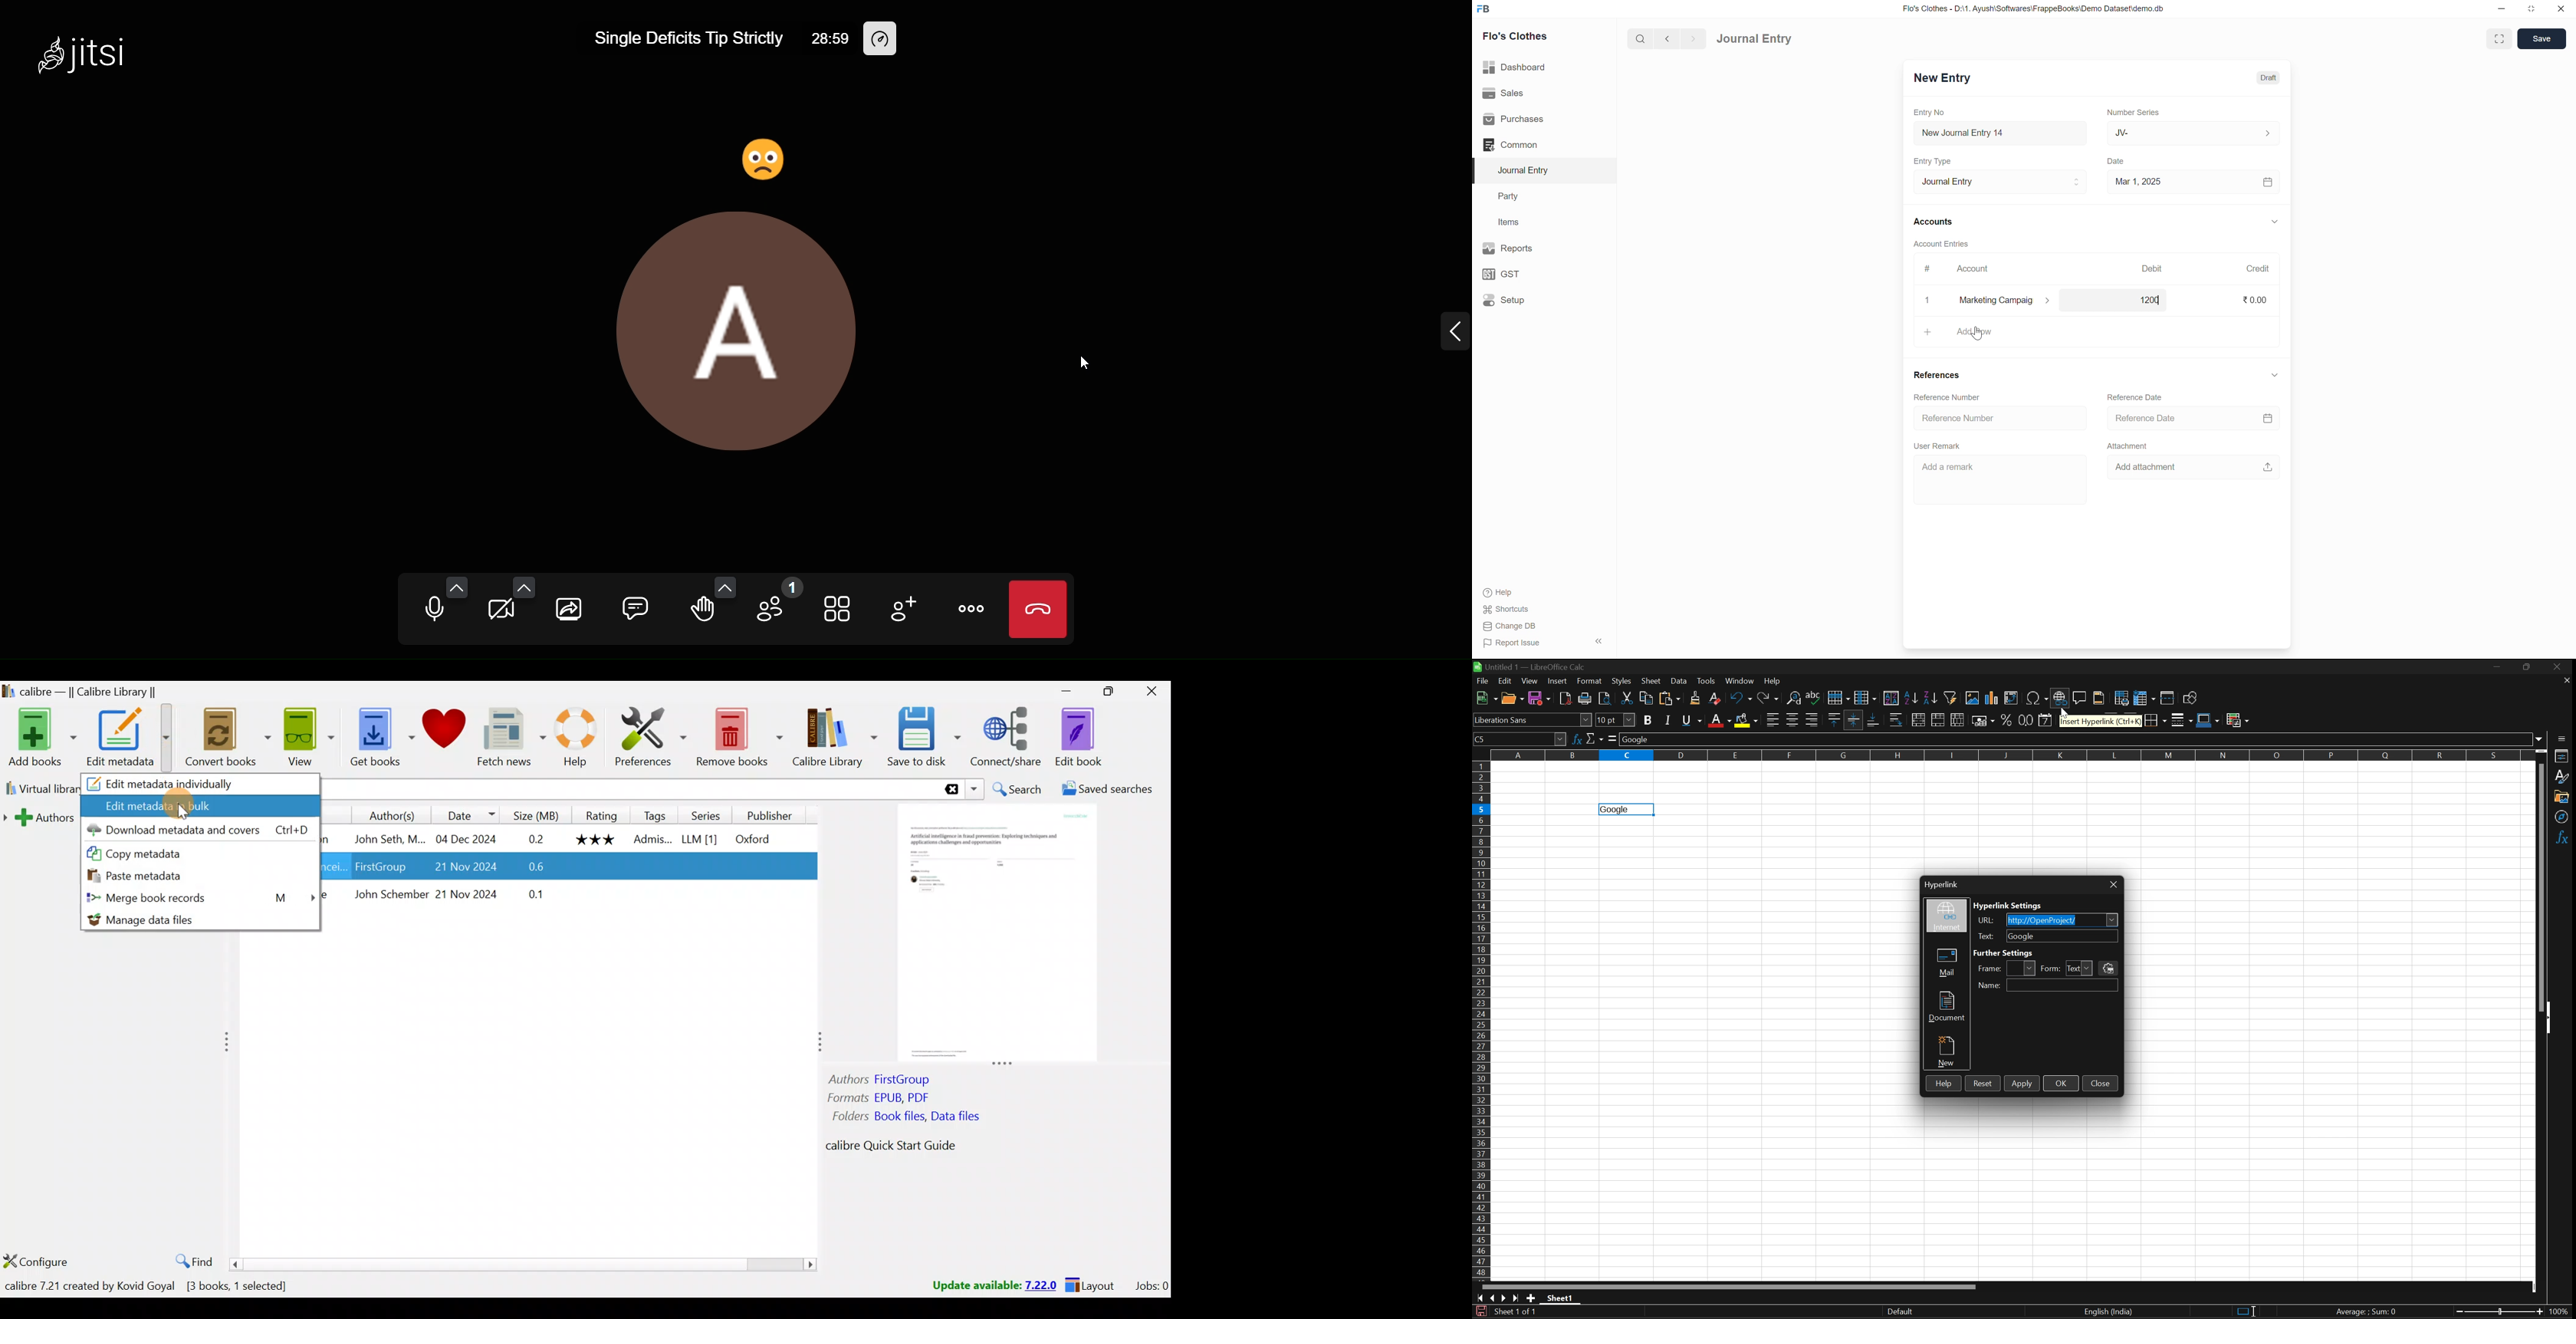 The image size is (2576, 1344). What do you see at coordinates (993, 1286) in the screenshot?
I see `Update` at bounding box center [993, 1286].